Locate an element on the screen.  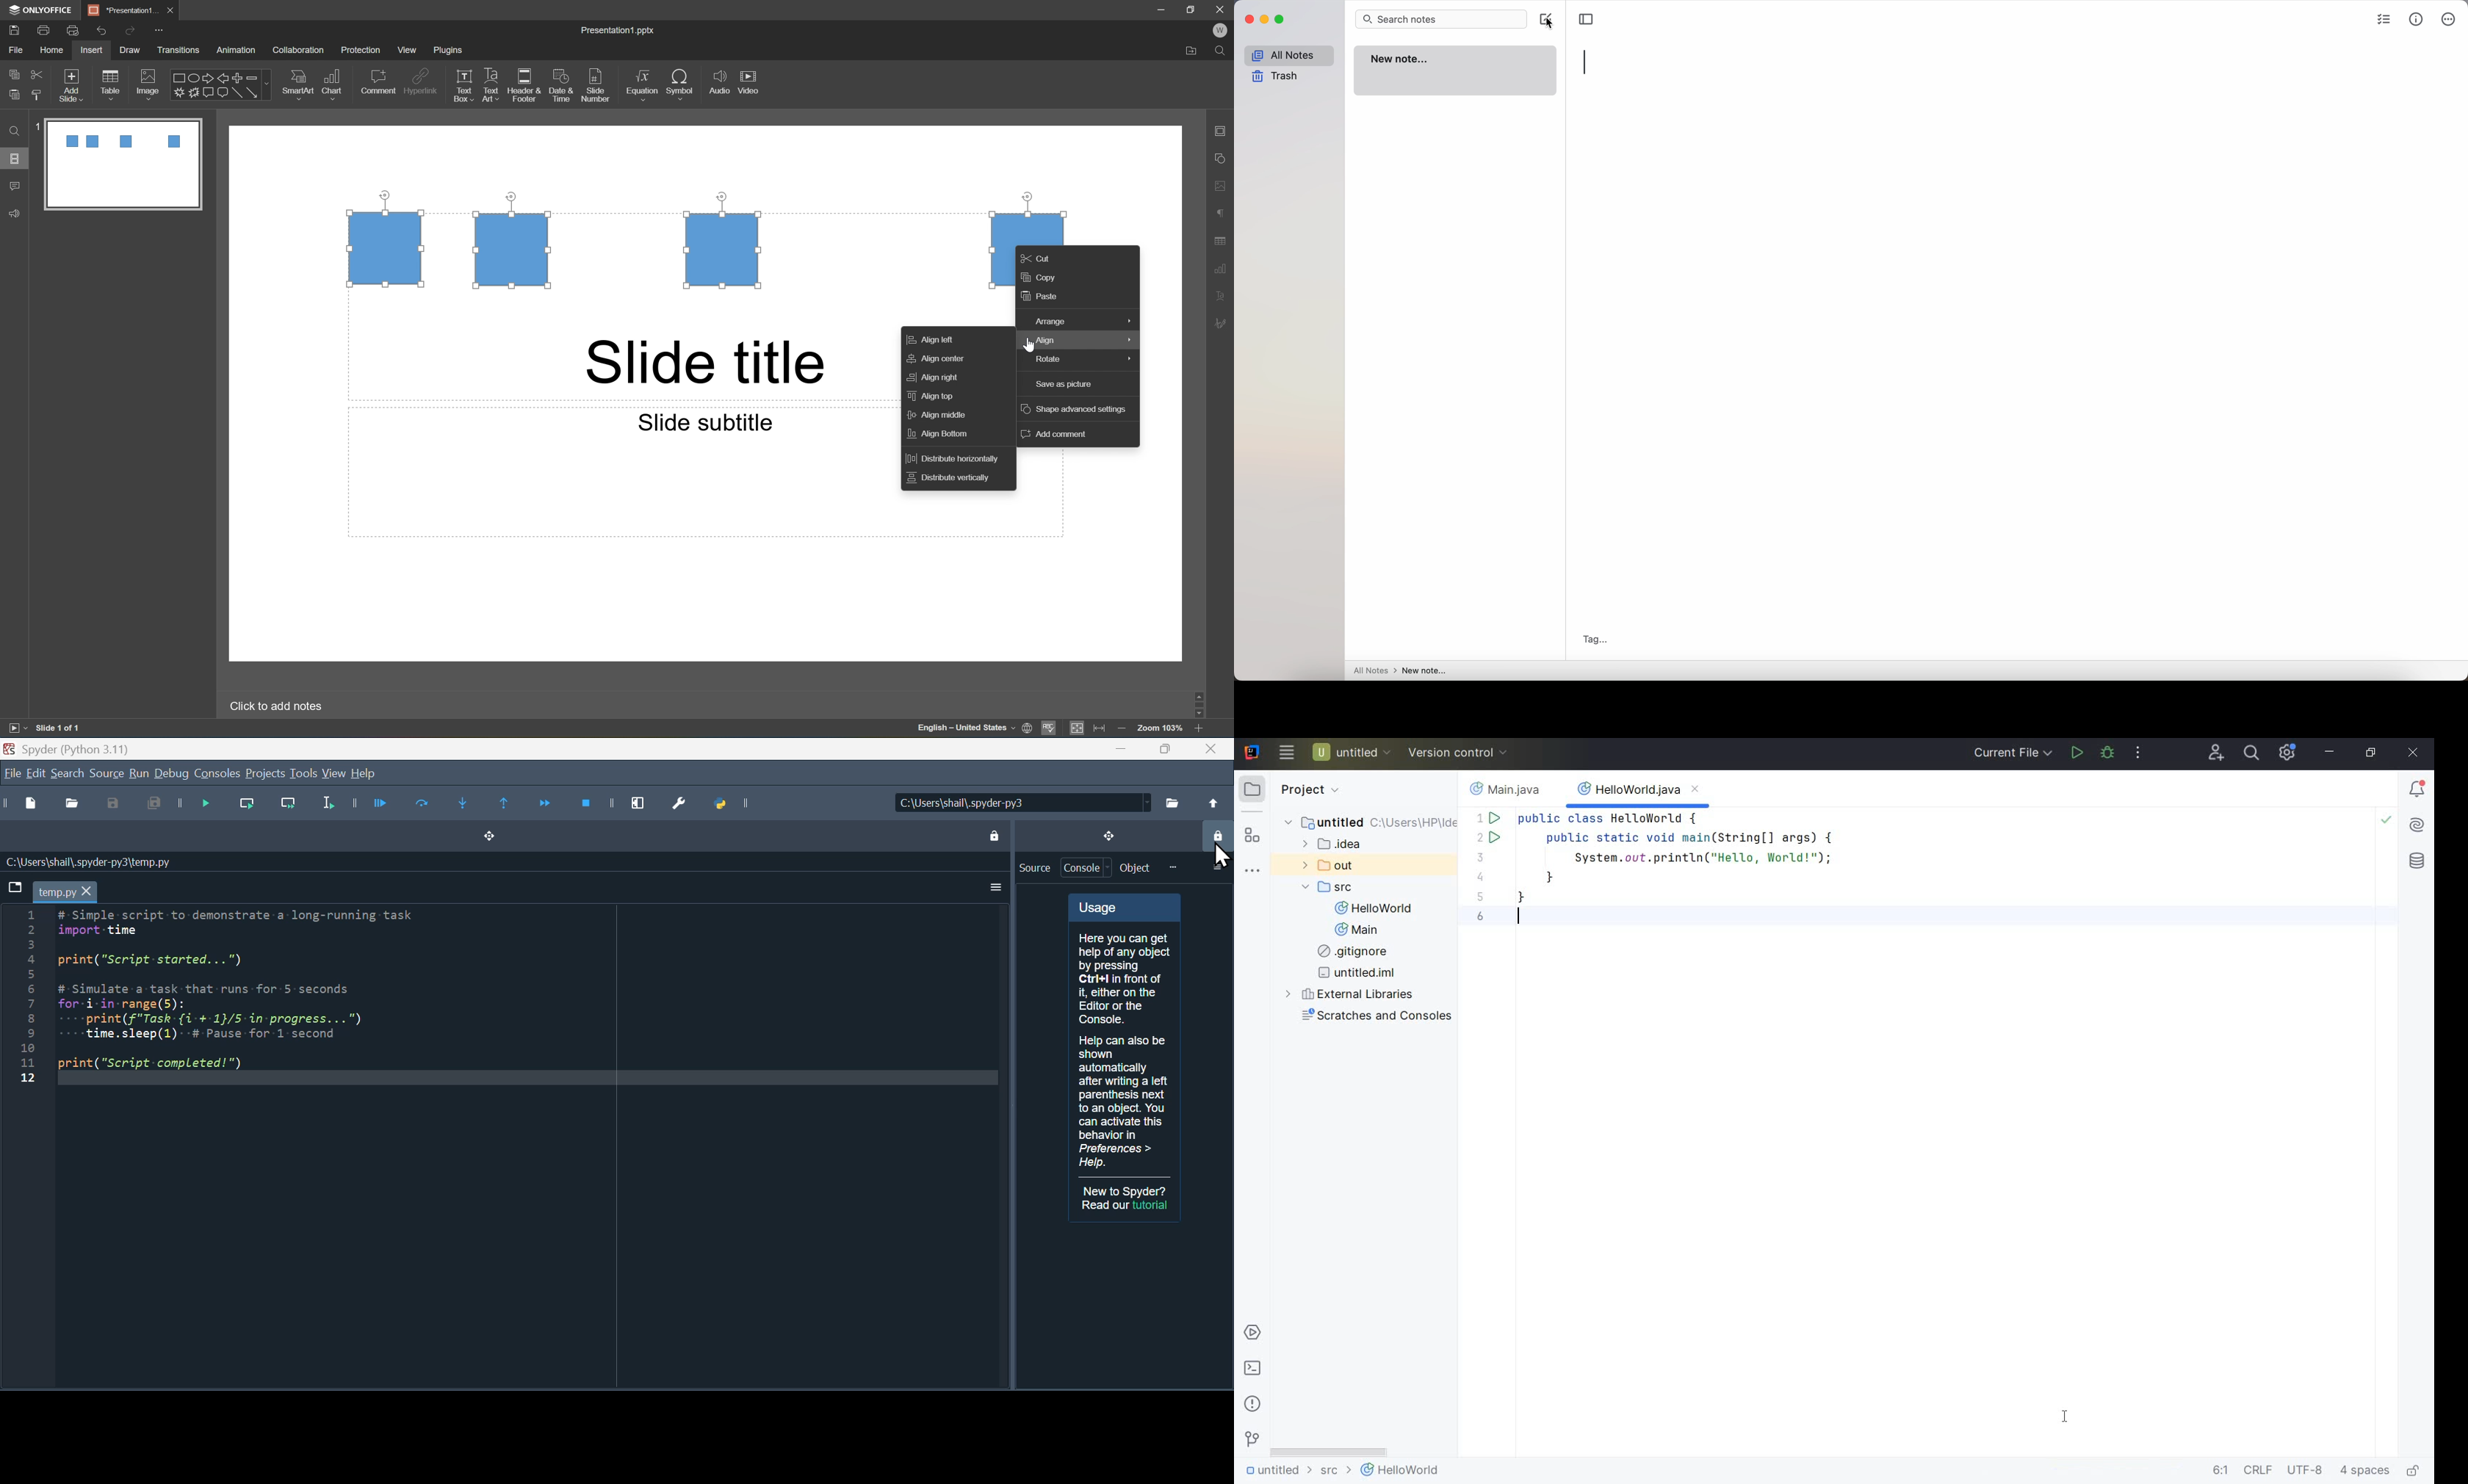
Console is located at coordinates (1087, 868).